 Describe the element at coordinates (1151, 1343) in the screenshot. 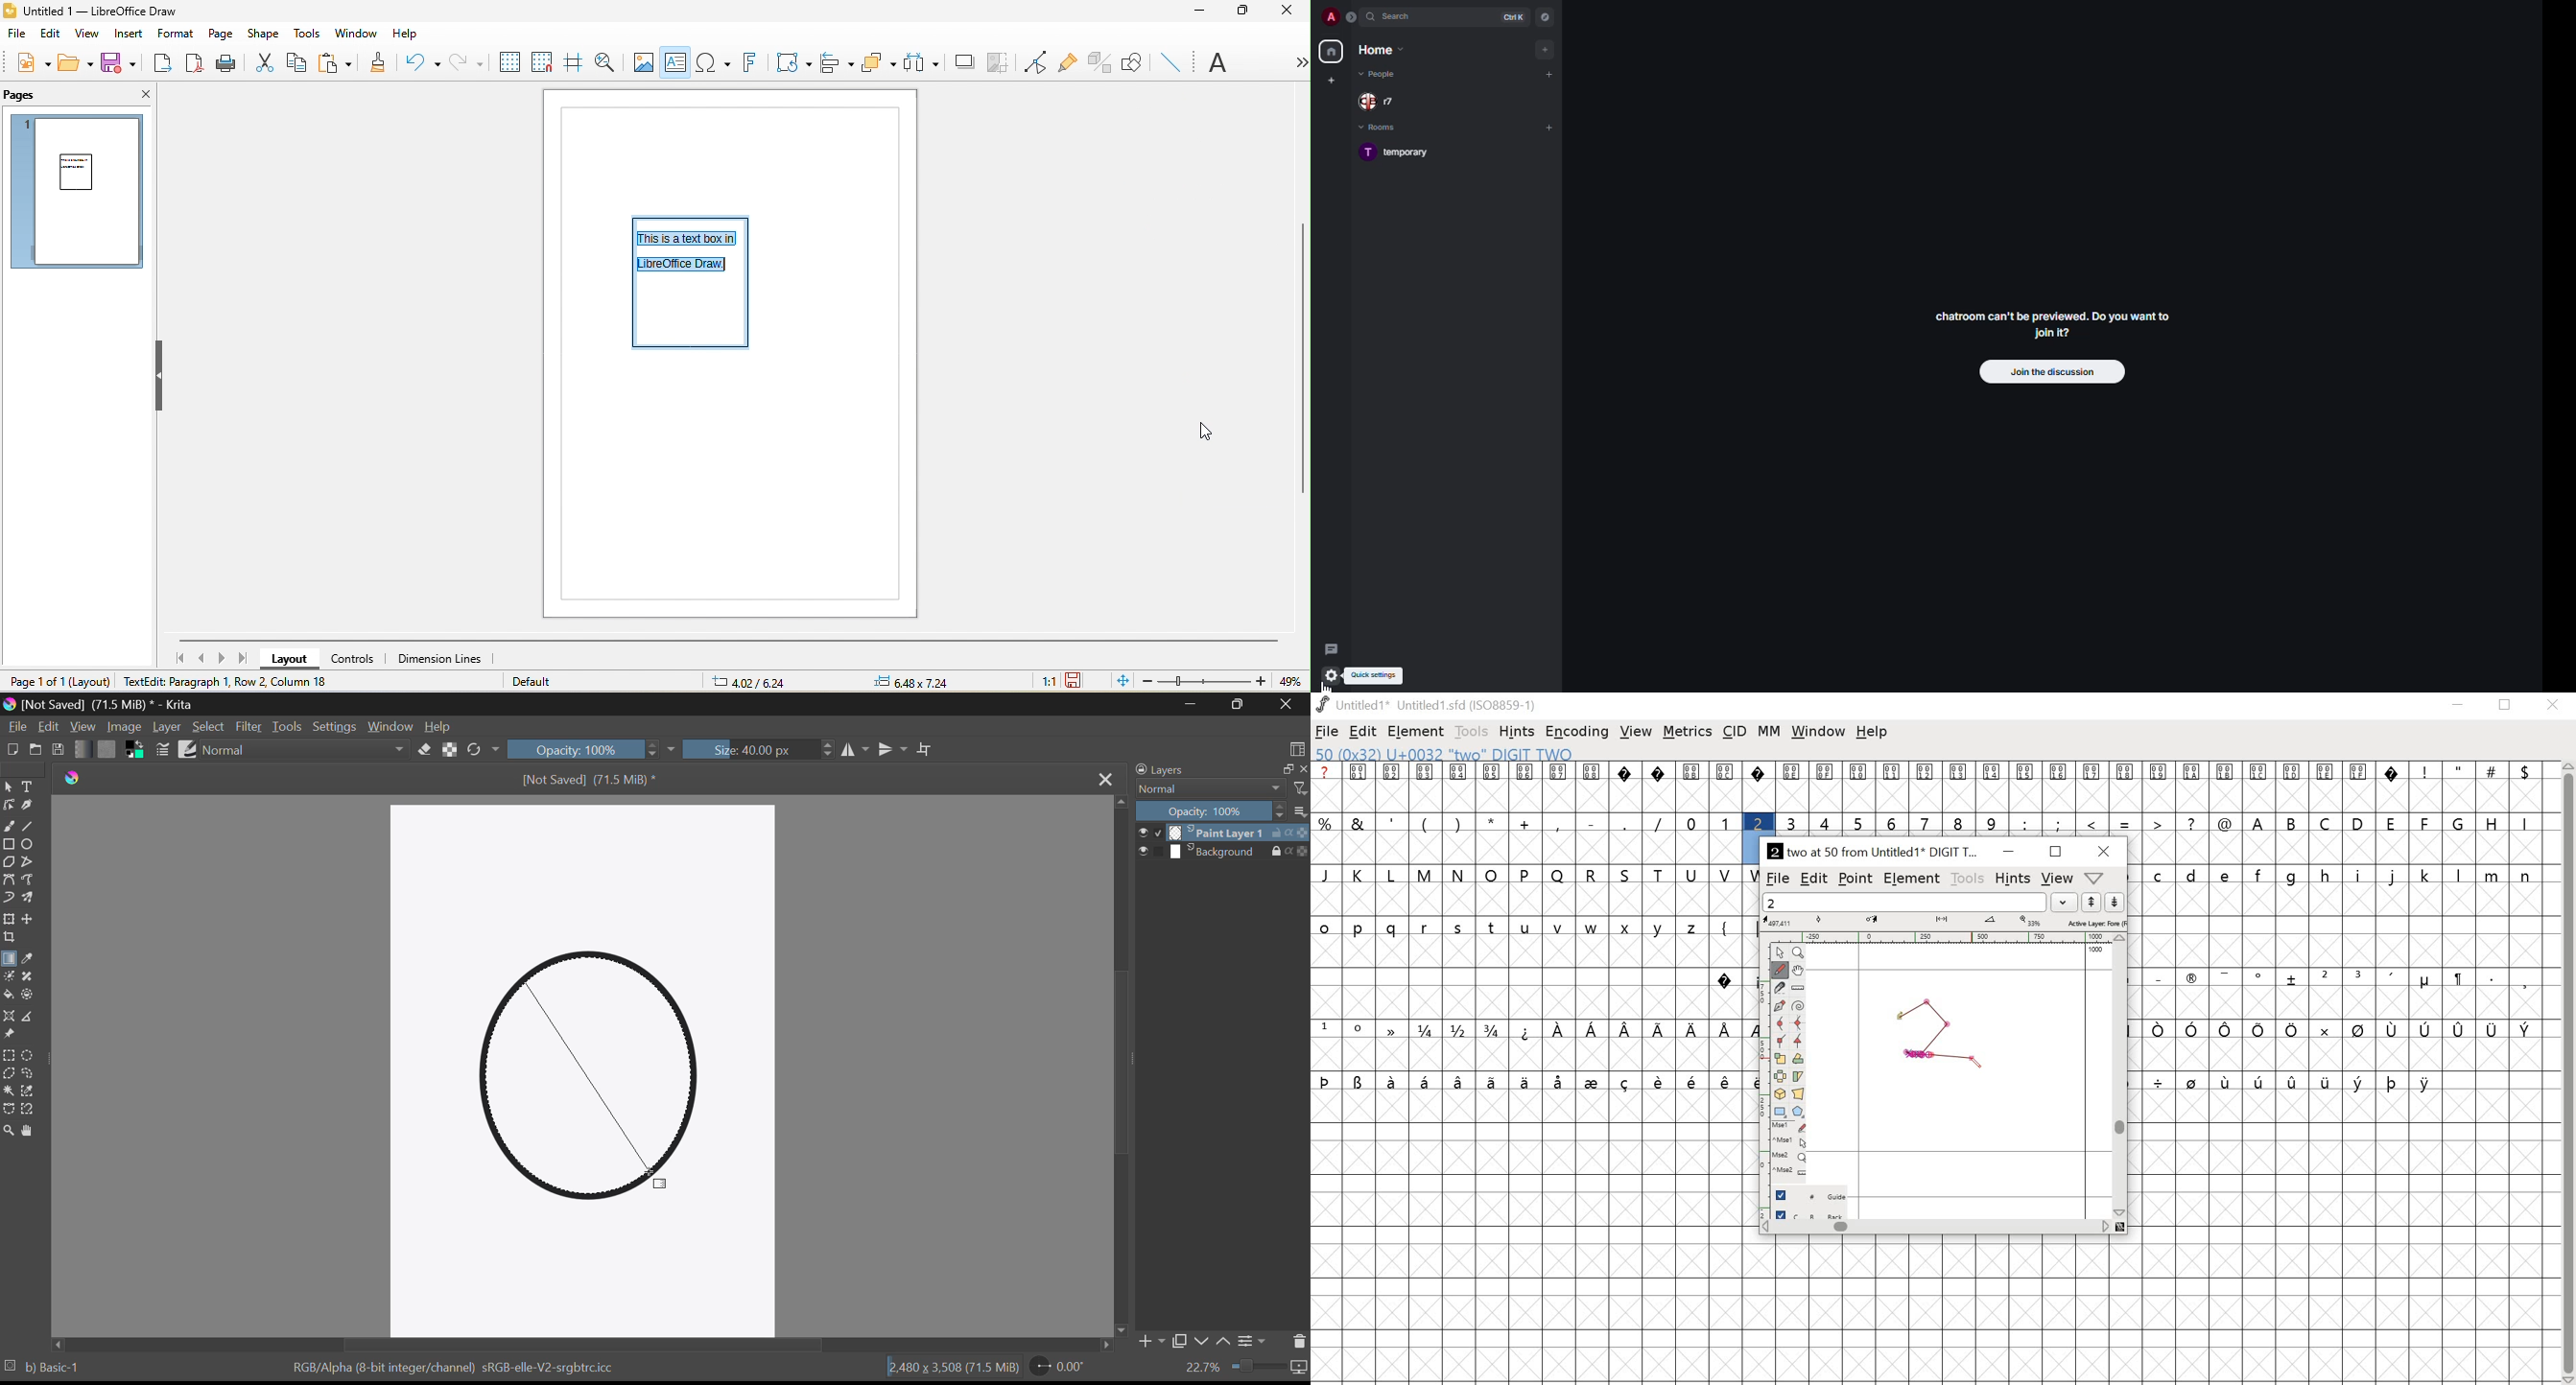

I see `Add Layer` at that location.